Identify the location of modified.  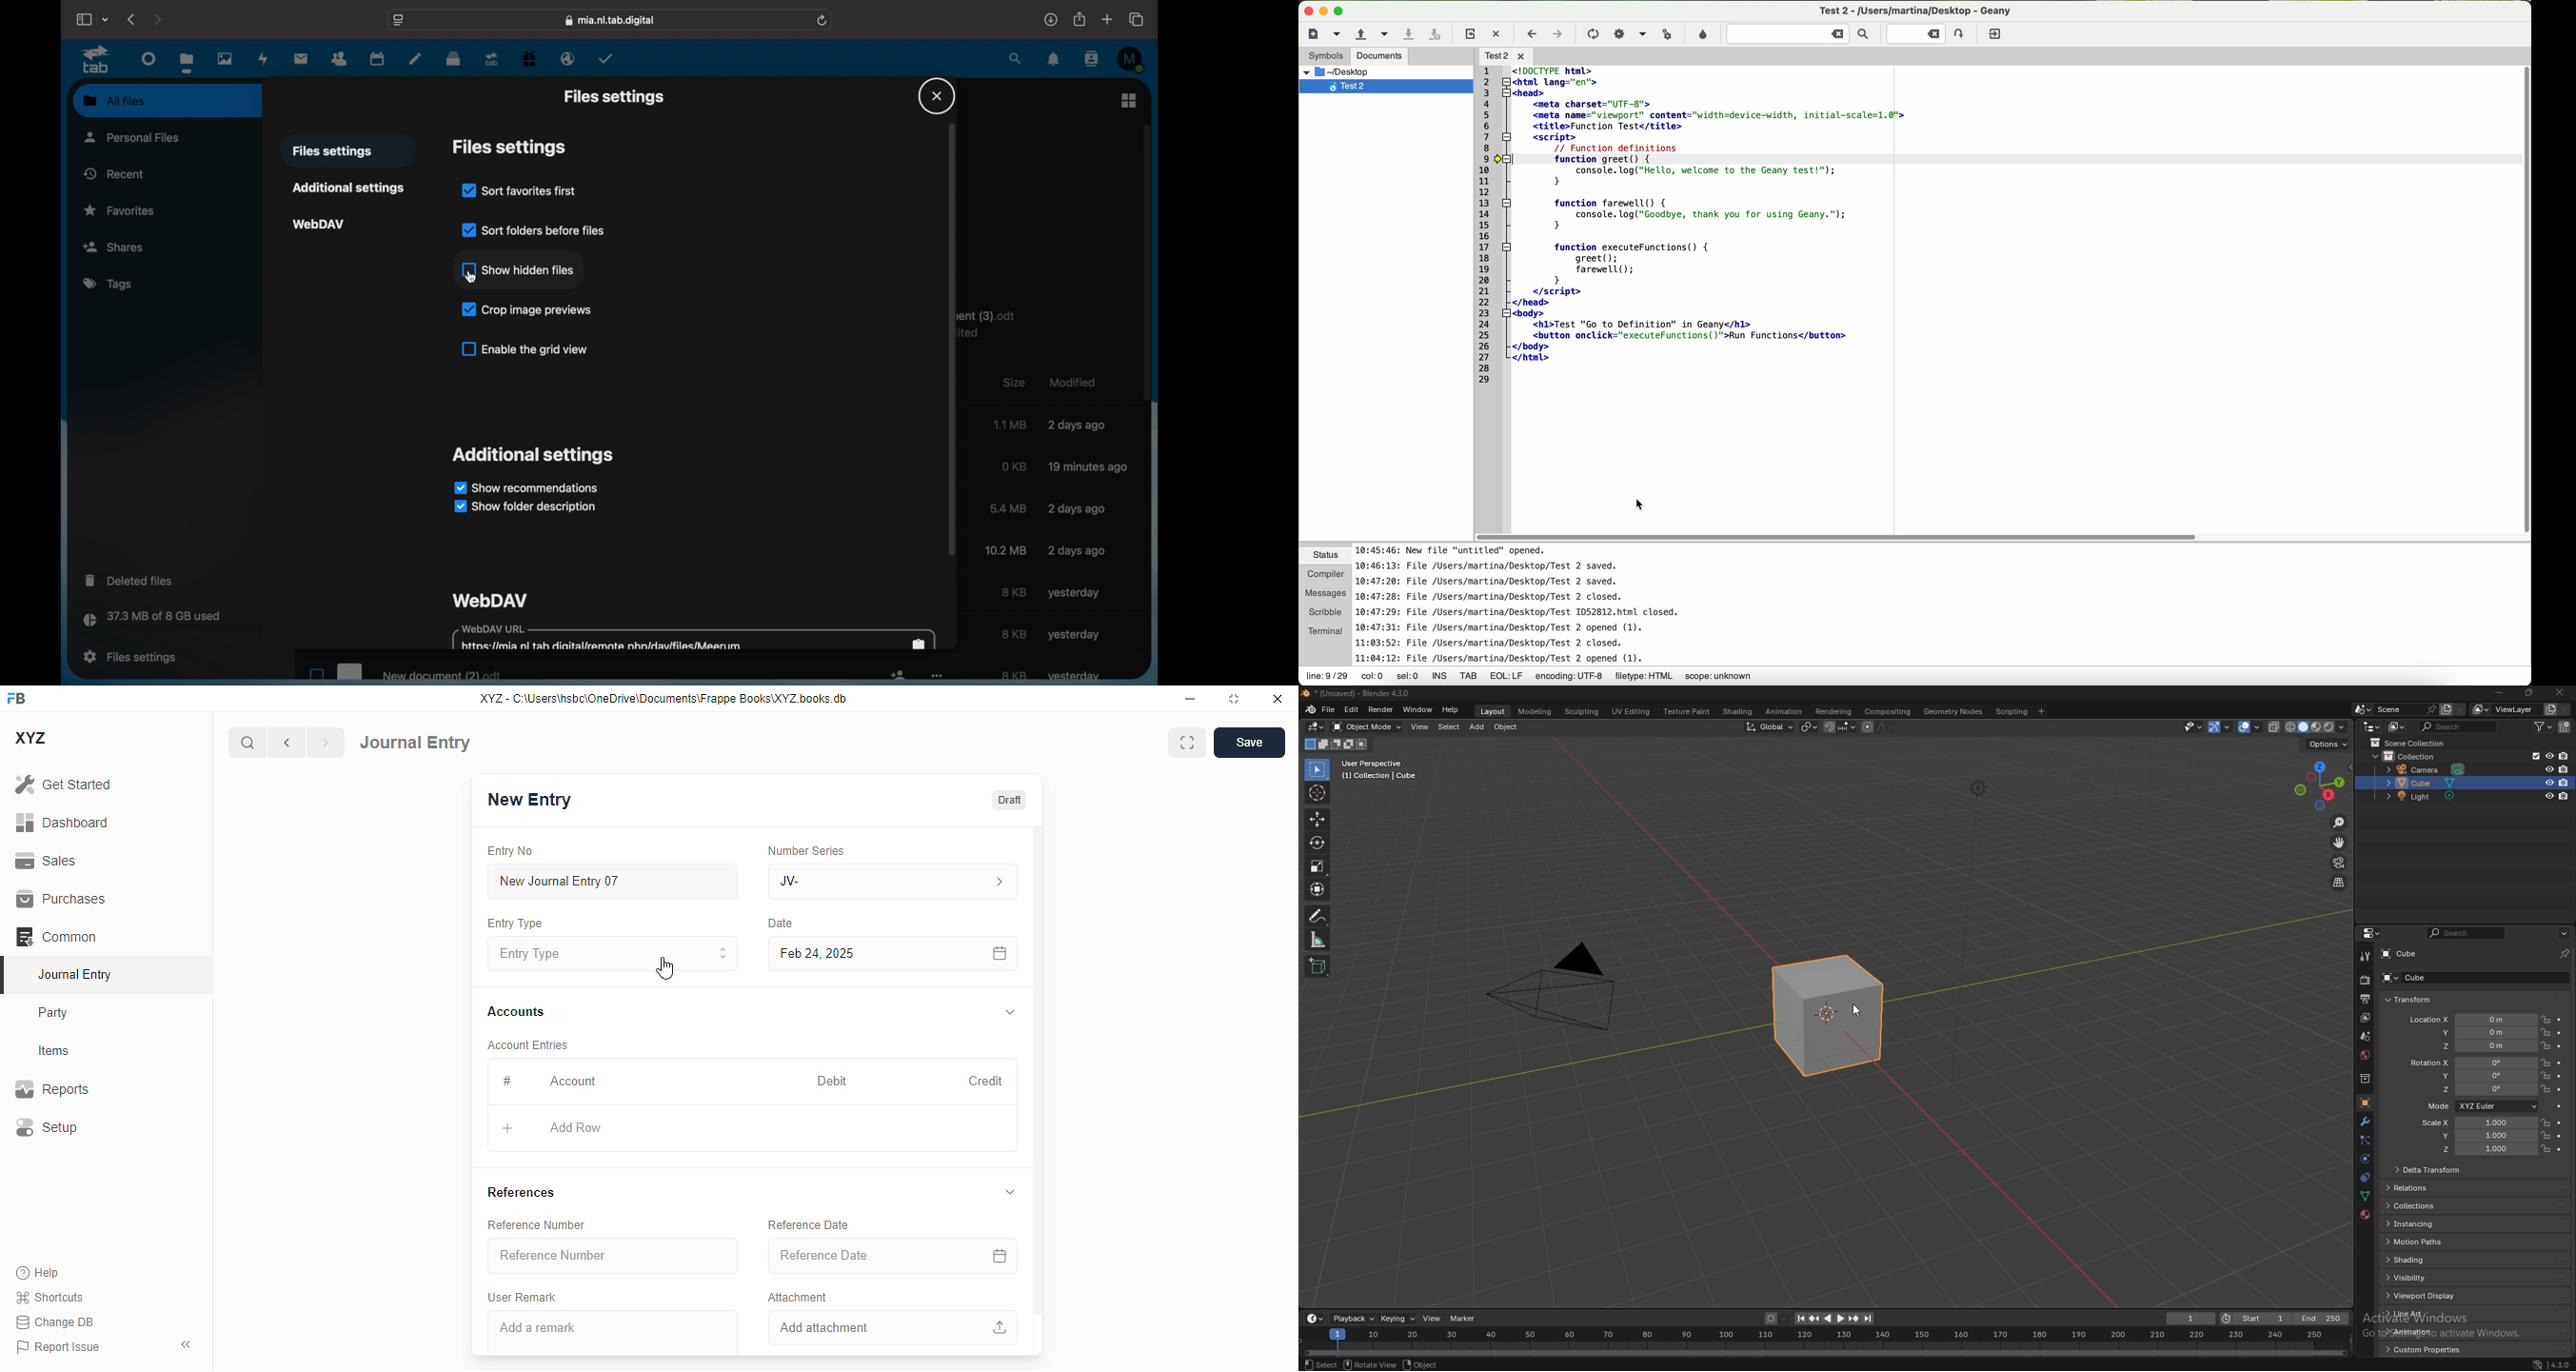
(1076, 508).